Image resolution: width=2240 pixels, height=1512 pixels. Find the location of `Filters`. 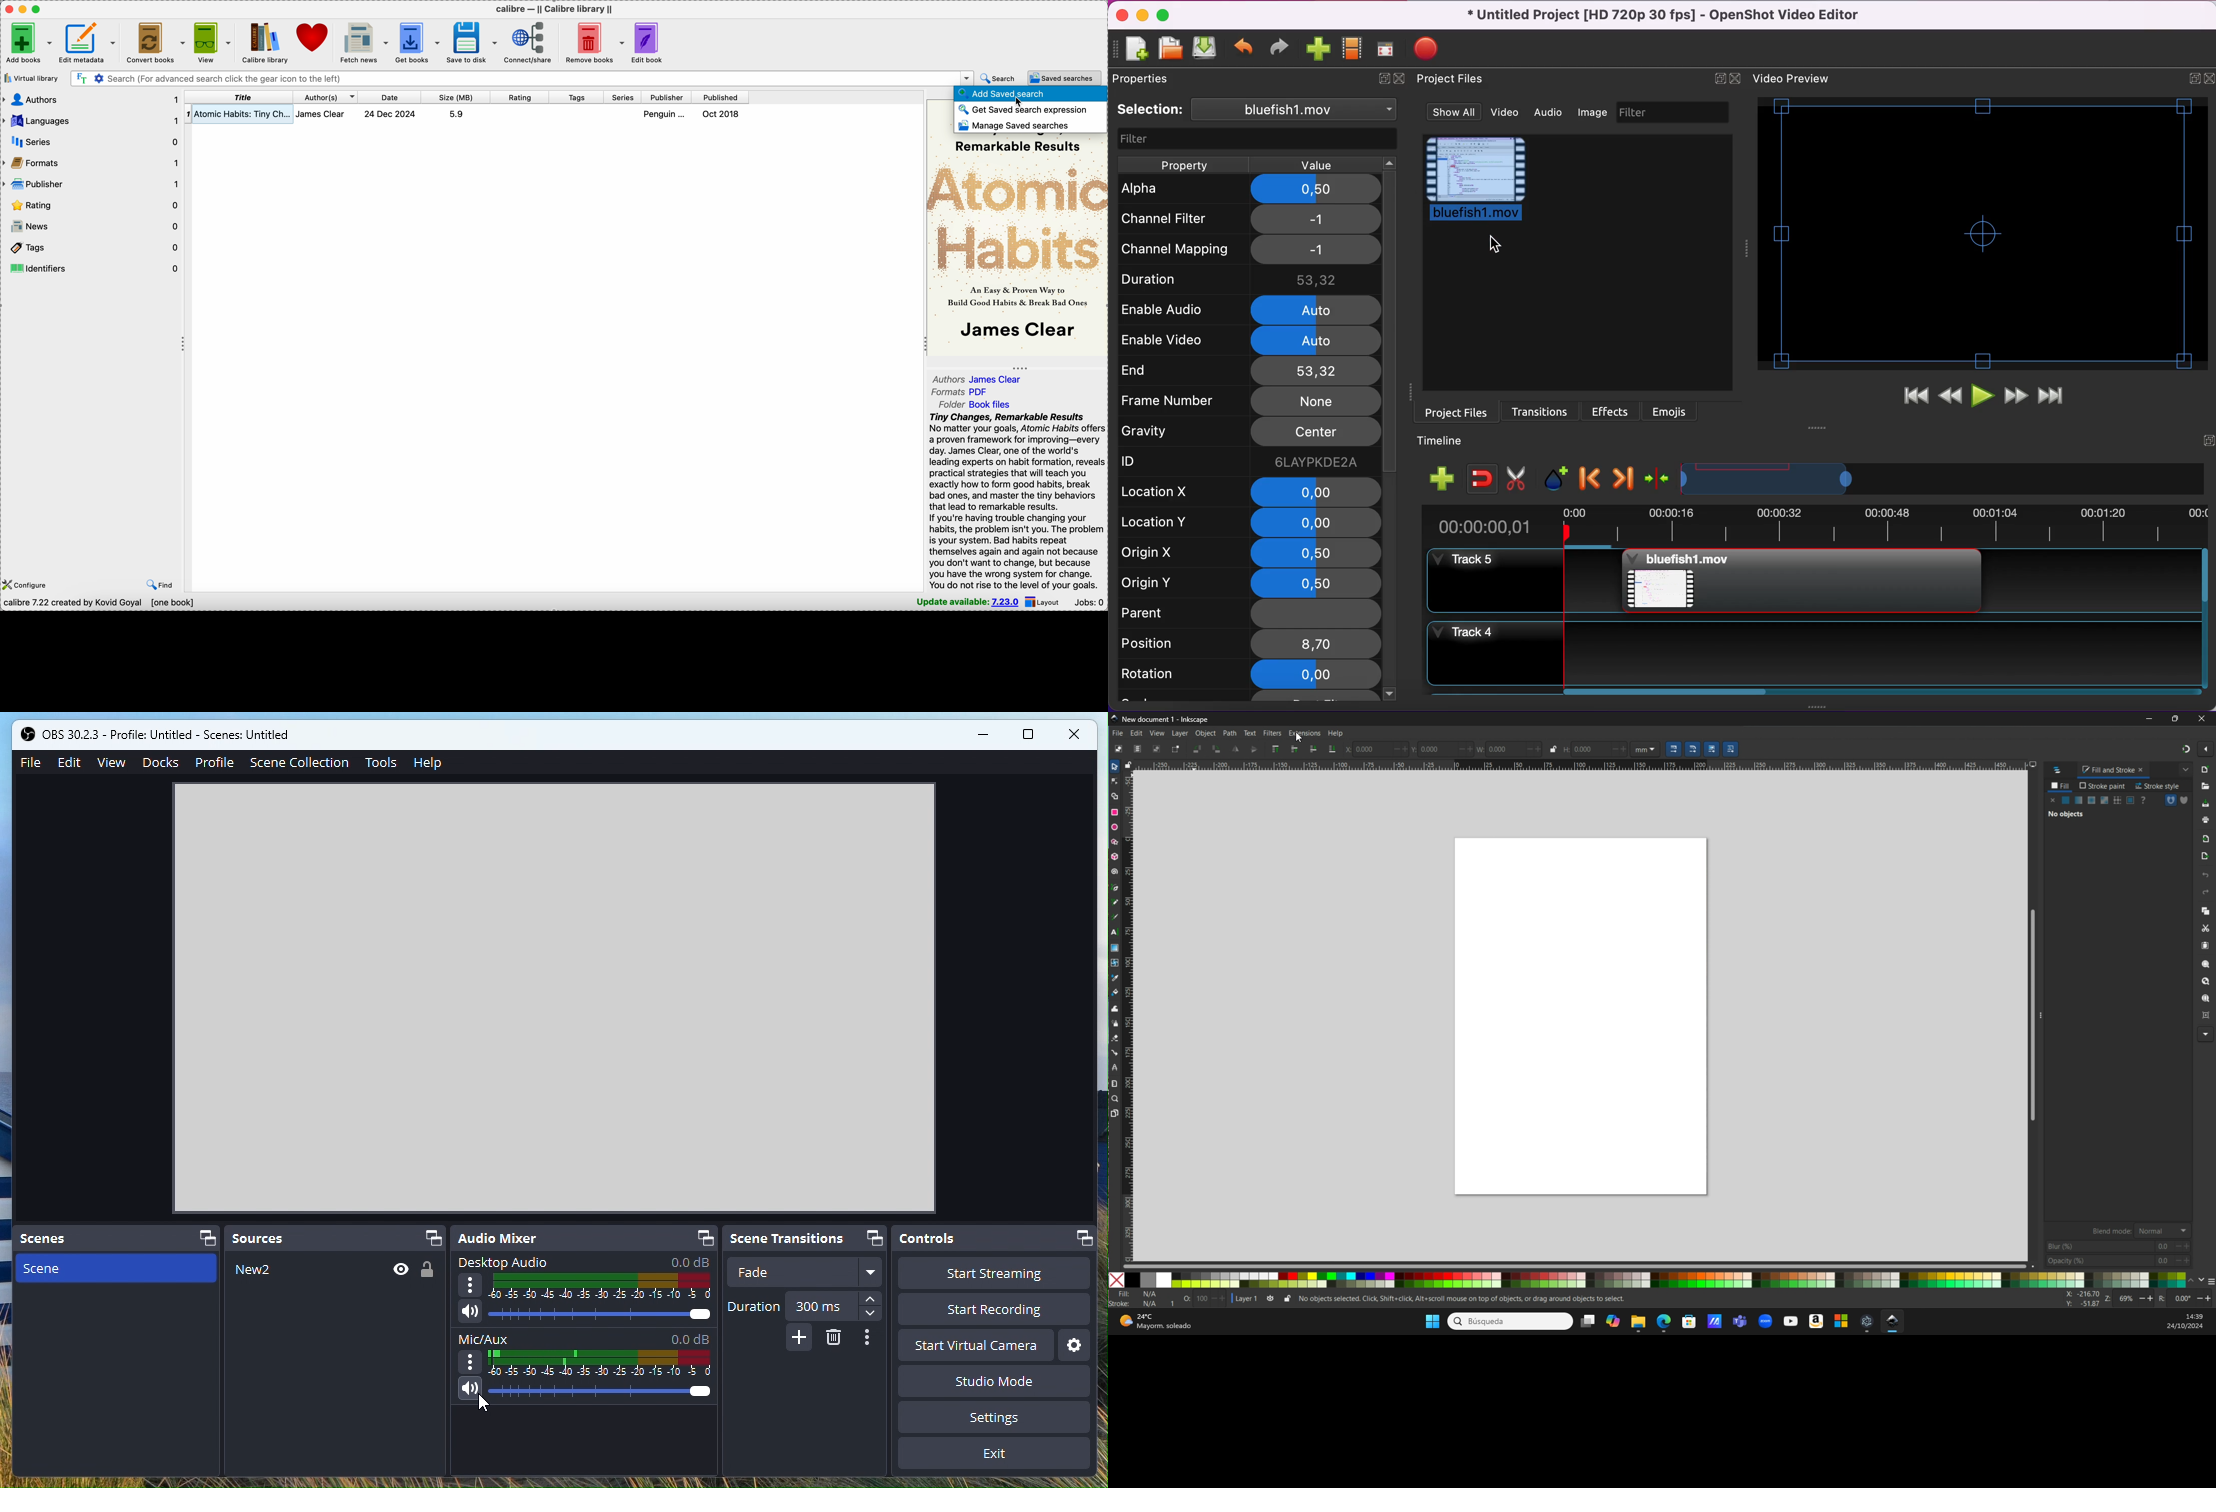

Filters is located at coordinates (1274, 734).